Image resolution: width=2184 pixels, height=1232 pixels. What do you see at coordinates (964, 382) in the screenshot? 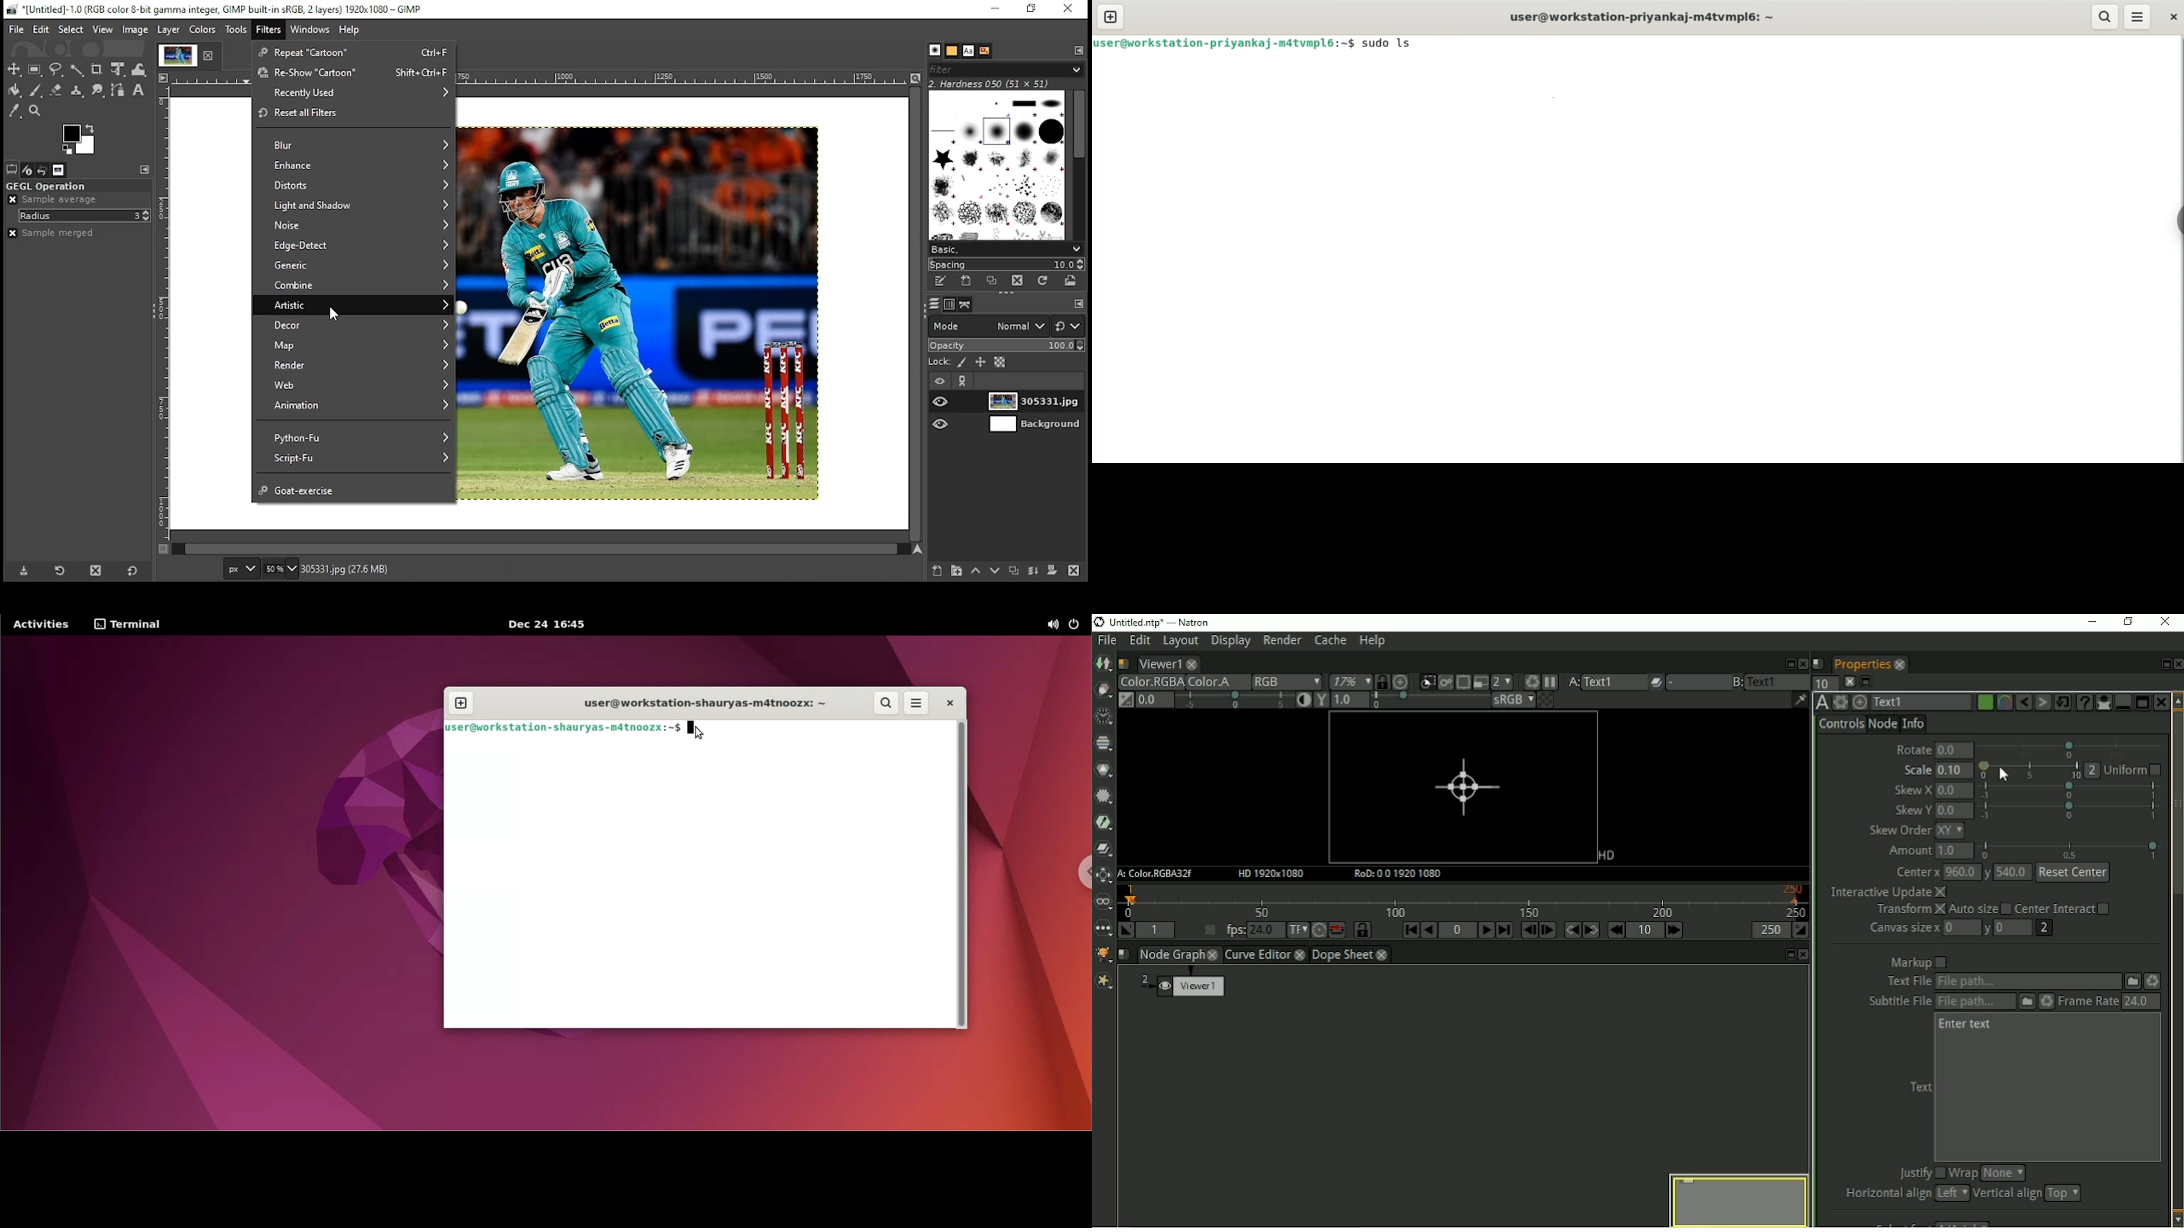
I see `link` at bounding box center [964, 382].